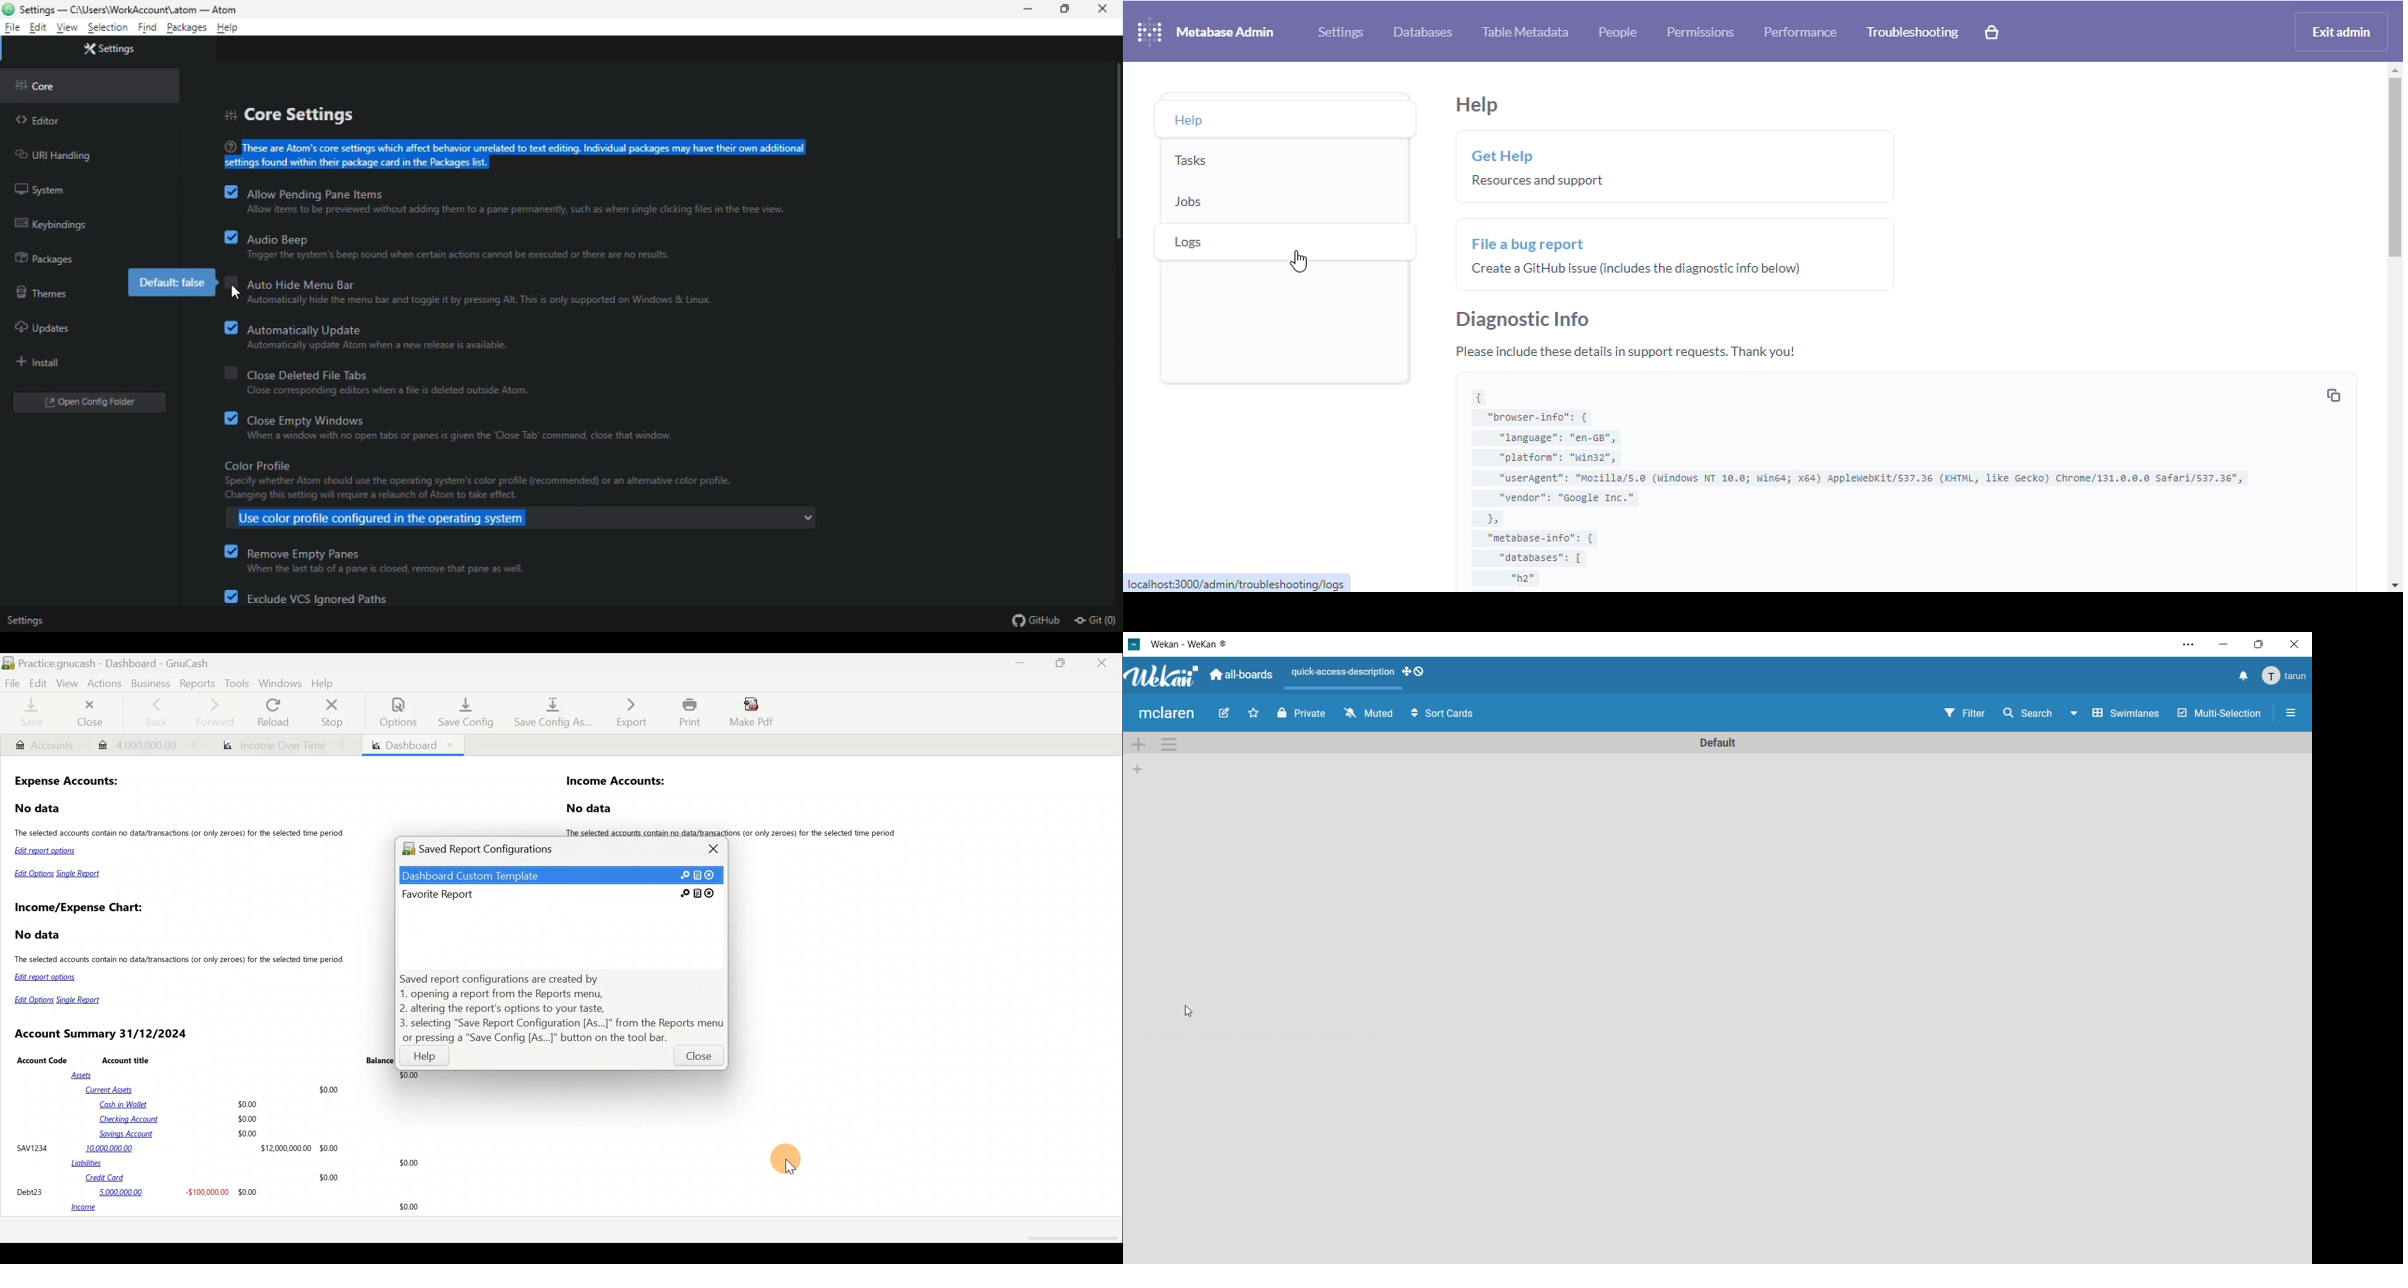 This screenshot has height=1288, width=2408. What do you see at coordinates (237, 683) in the screenshot?
I see `Tools` at bounding box center [237, 683].